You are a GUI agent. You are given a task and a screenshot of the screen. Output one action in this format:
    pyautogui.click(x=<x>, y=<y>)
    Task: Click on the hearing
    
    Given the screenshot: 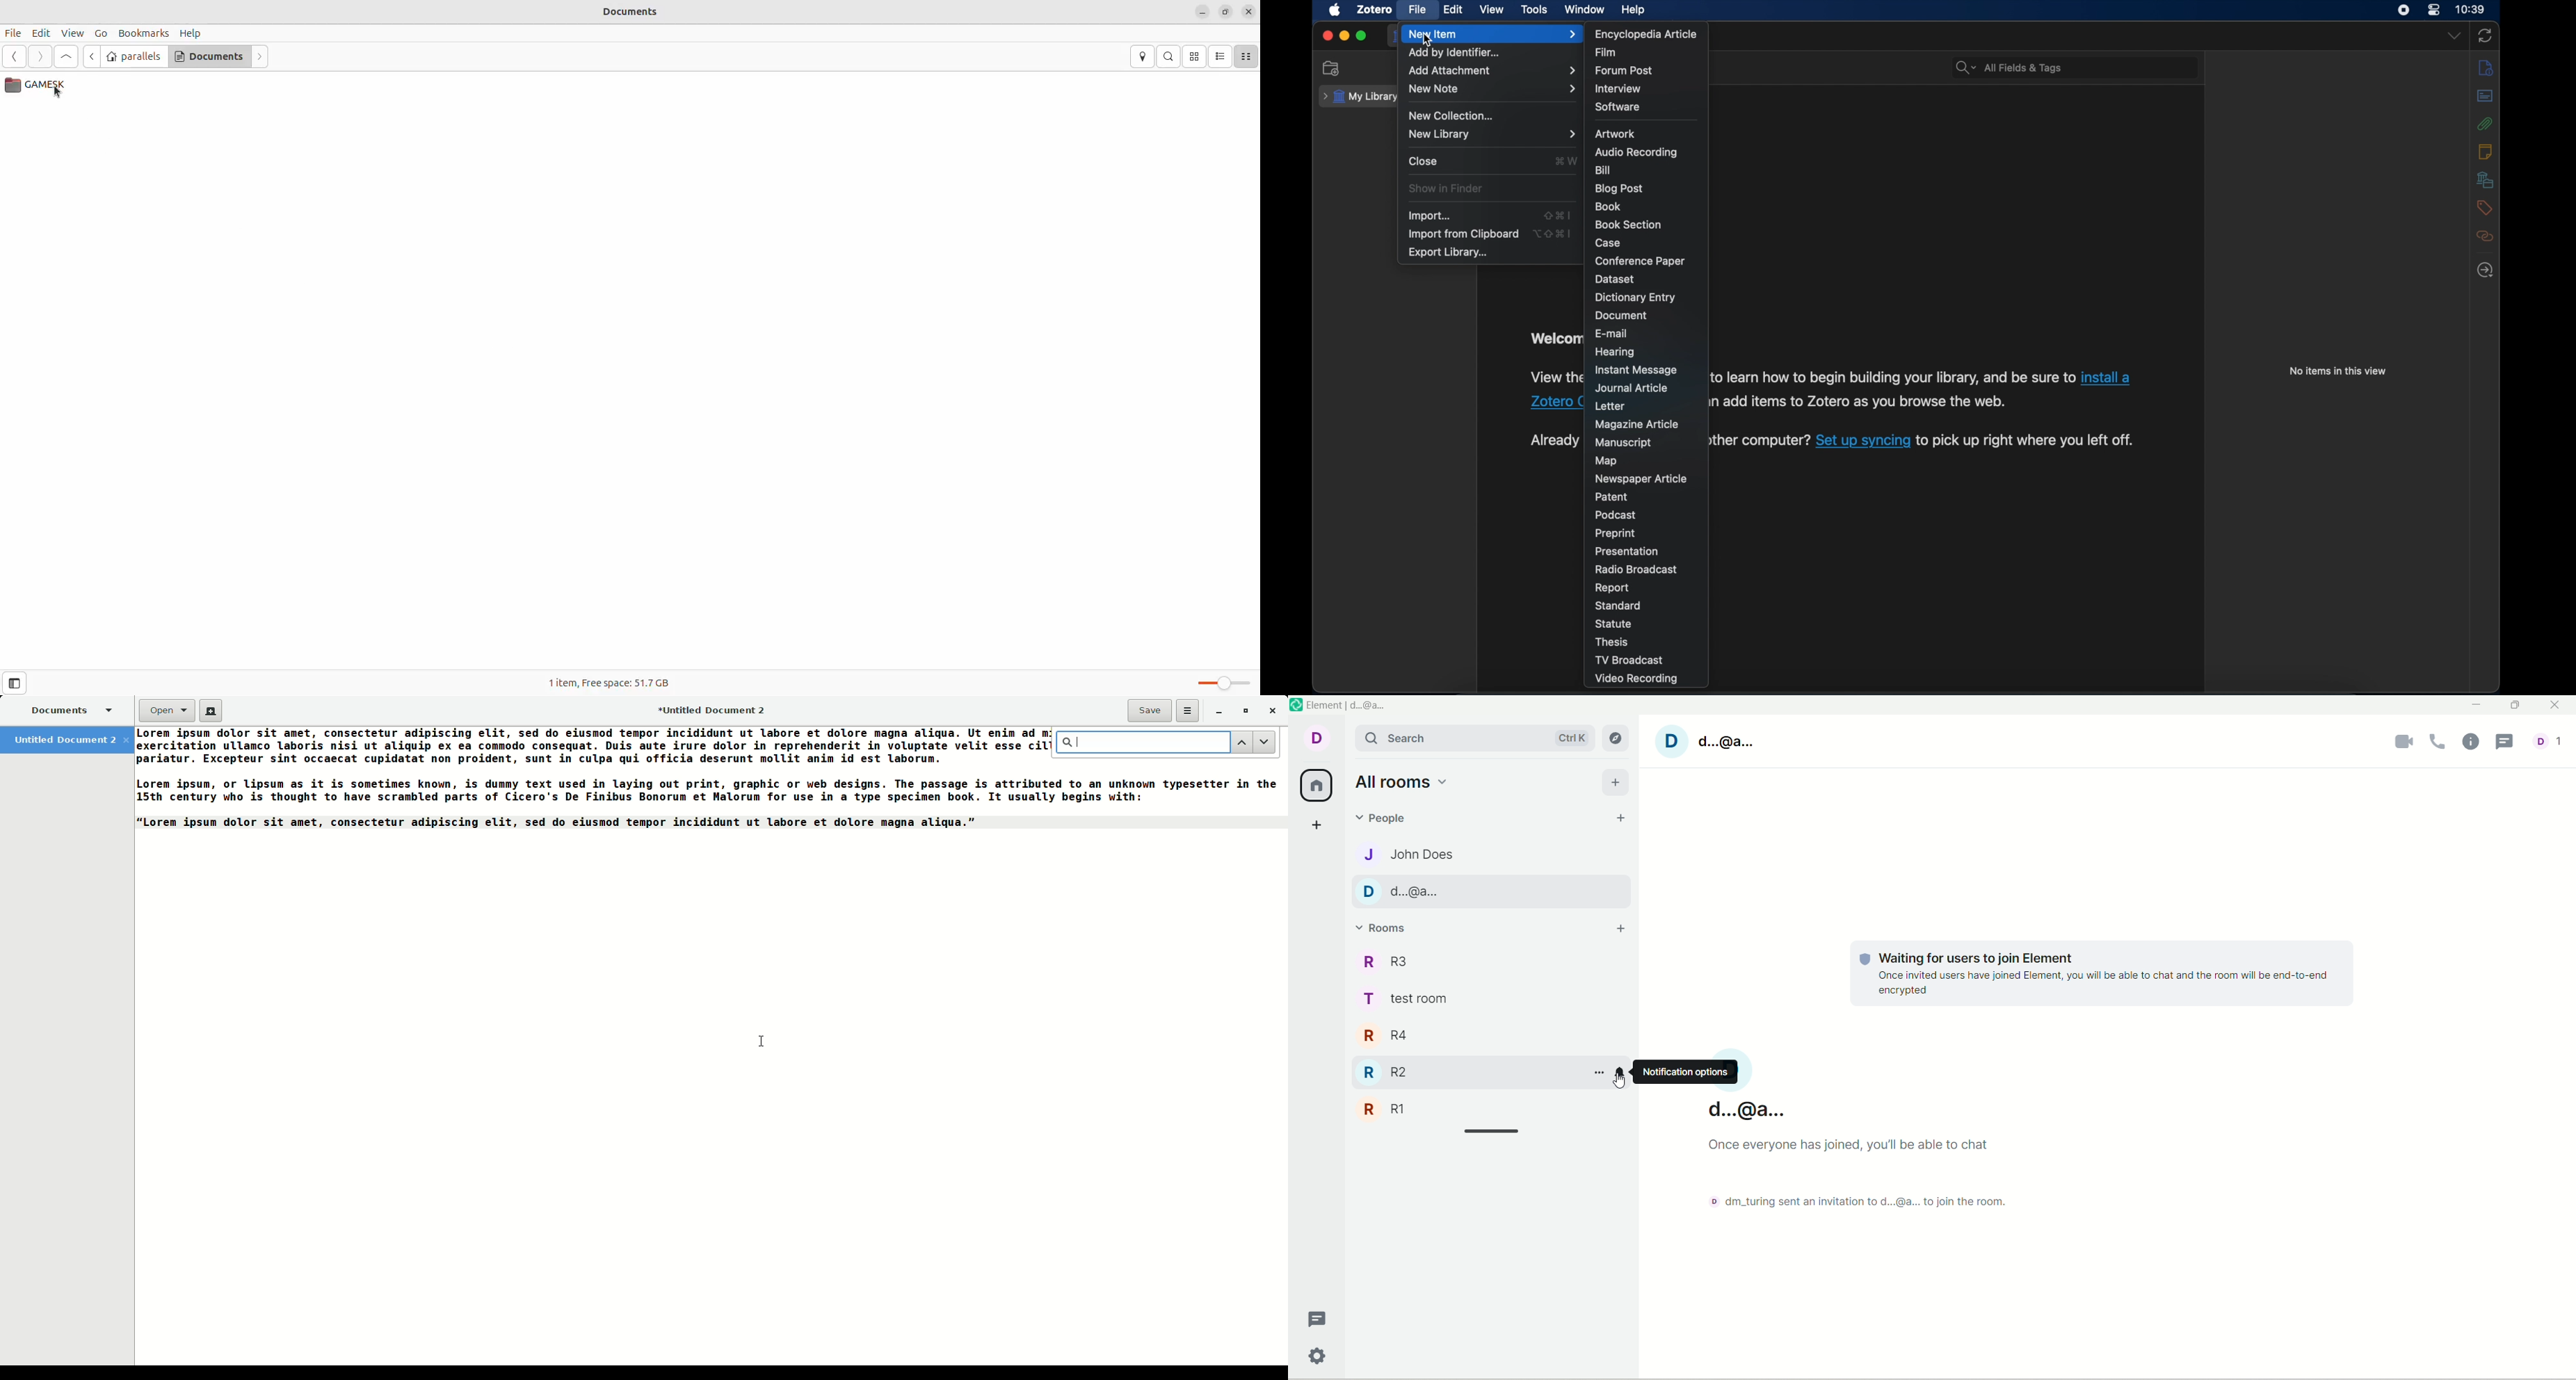 What is the action you would take?
    pyautogui.click(x=1616, y=352)
    